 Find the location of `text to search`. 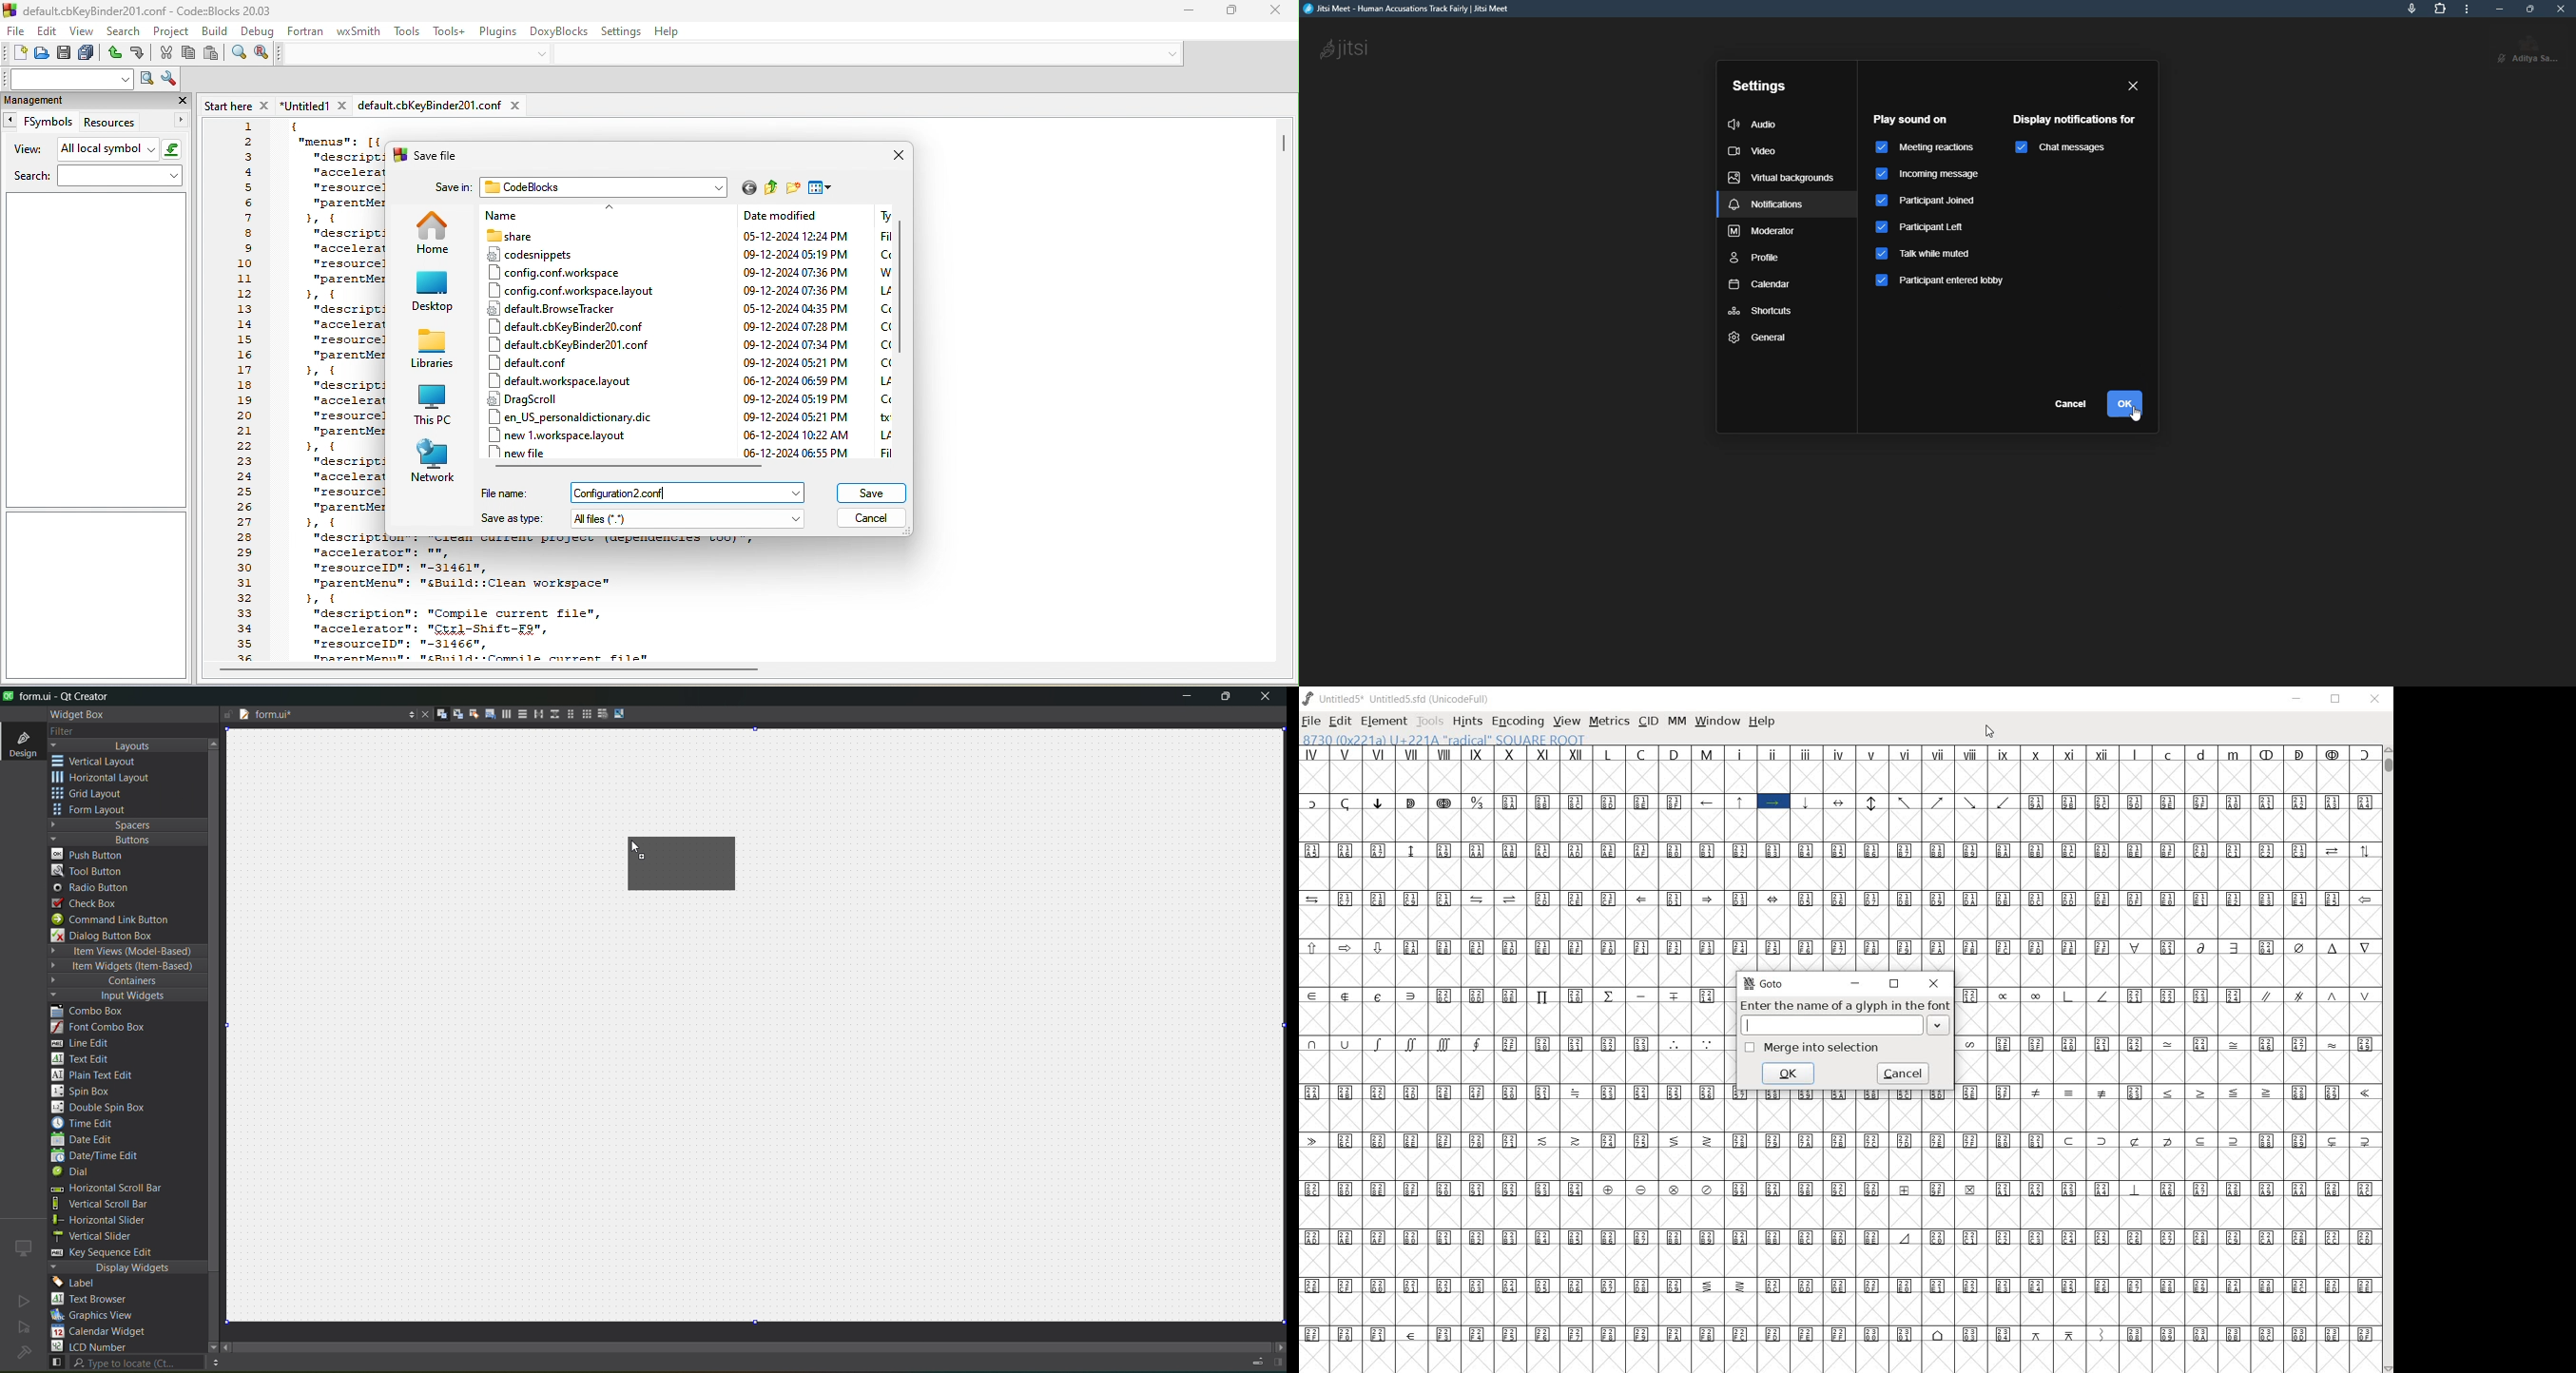

text to search is located at coordinates (67, 81).